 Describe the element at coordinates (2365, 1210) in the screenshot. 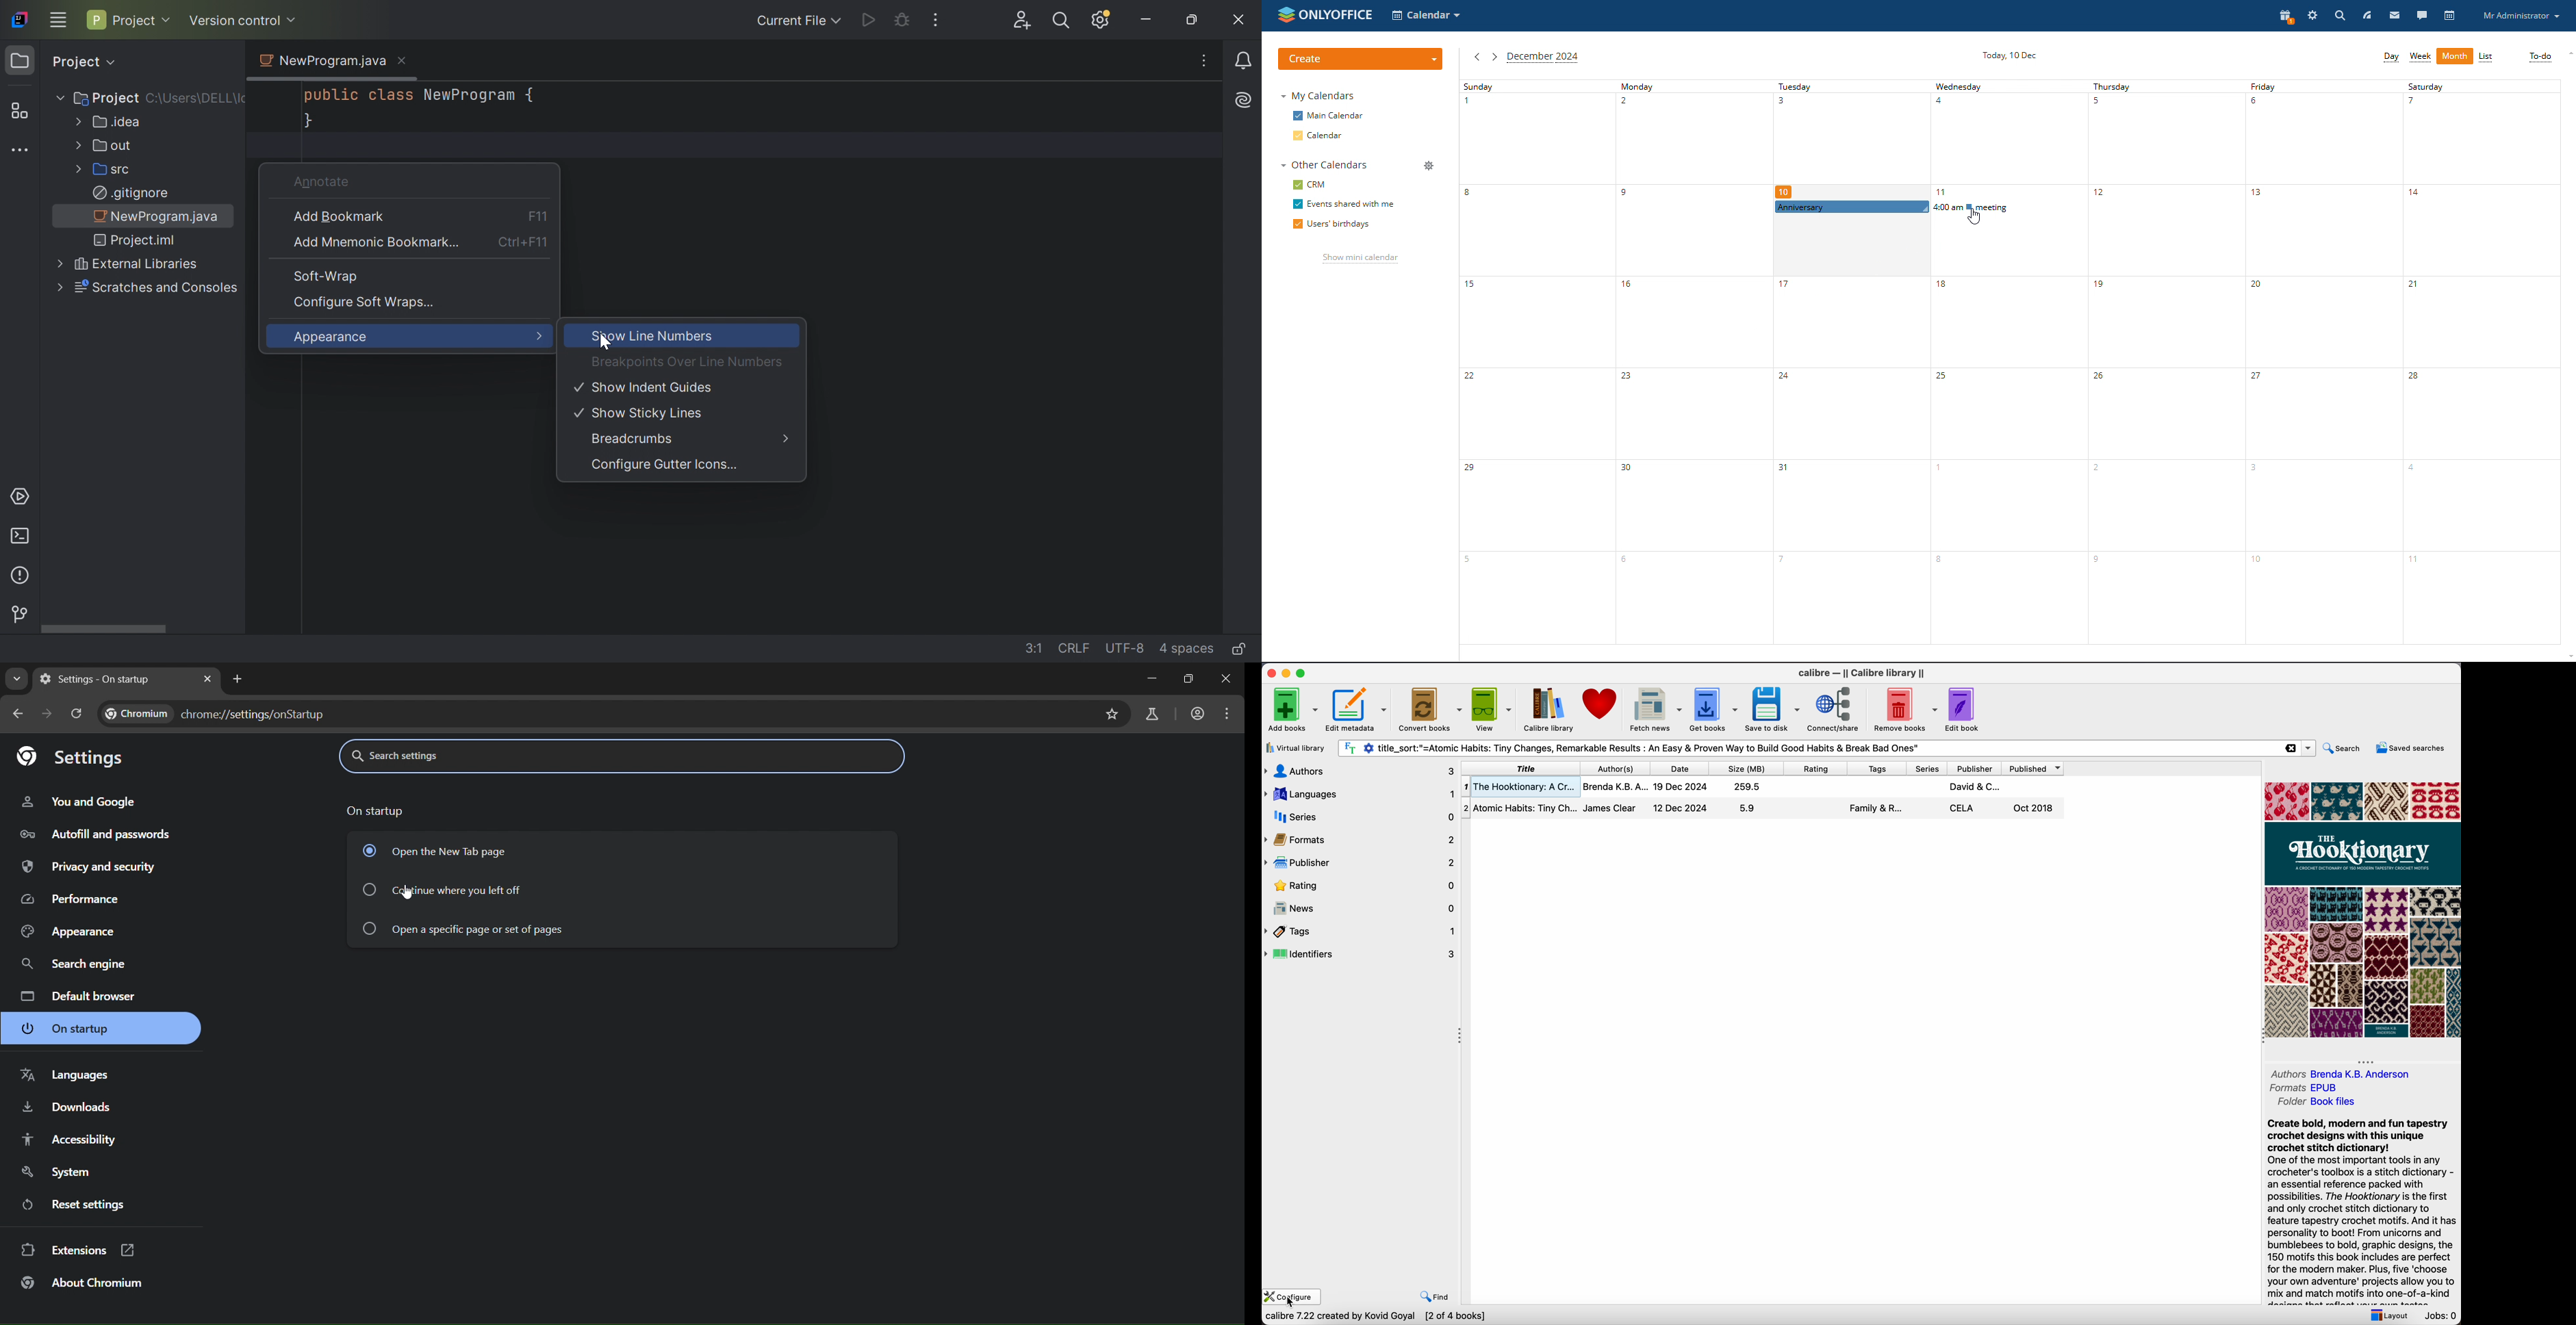

I see `synopsis` at that location.